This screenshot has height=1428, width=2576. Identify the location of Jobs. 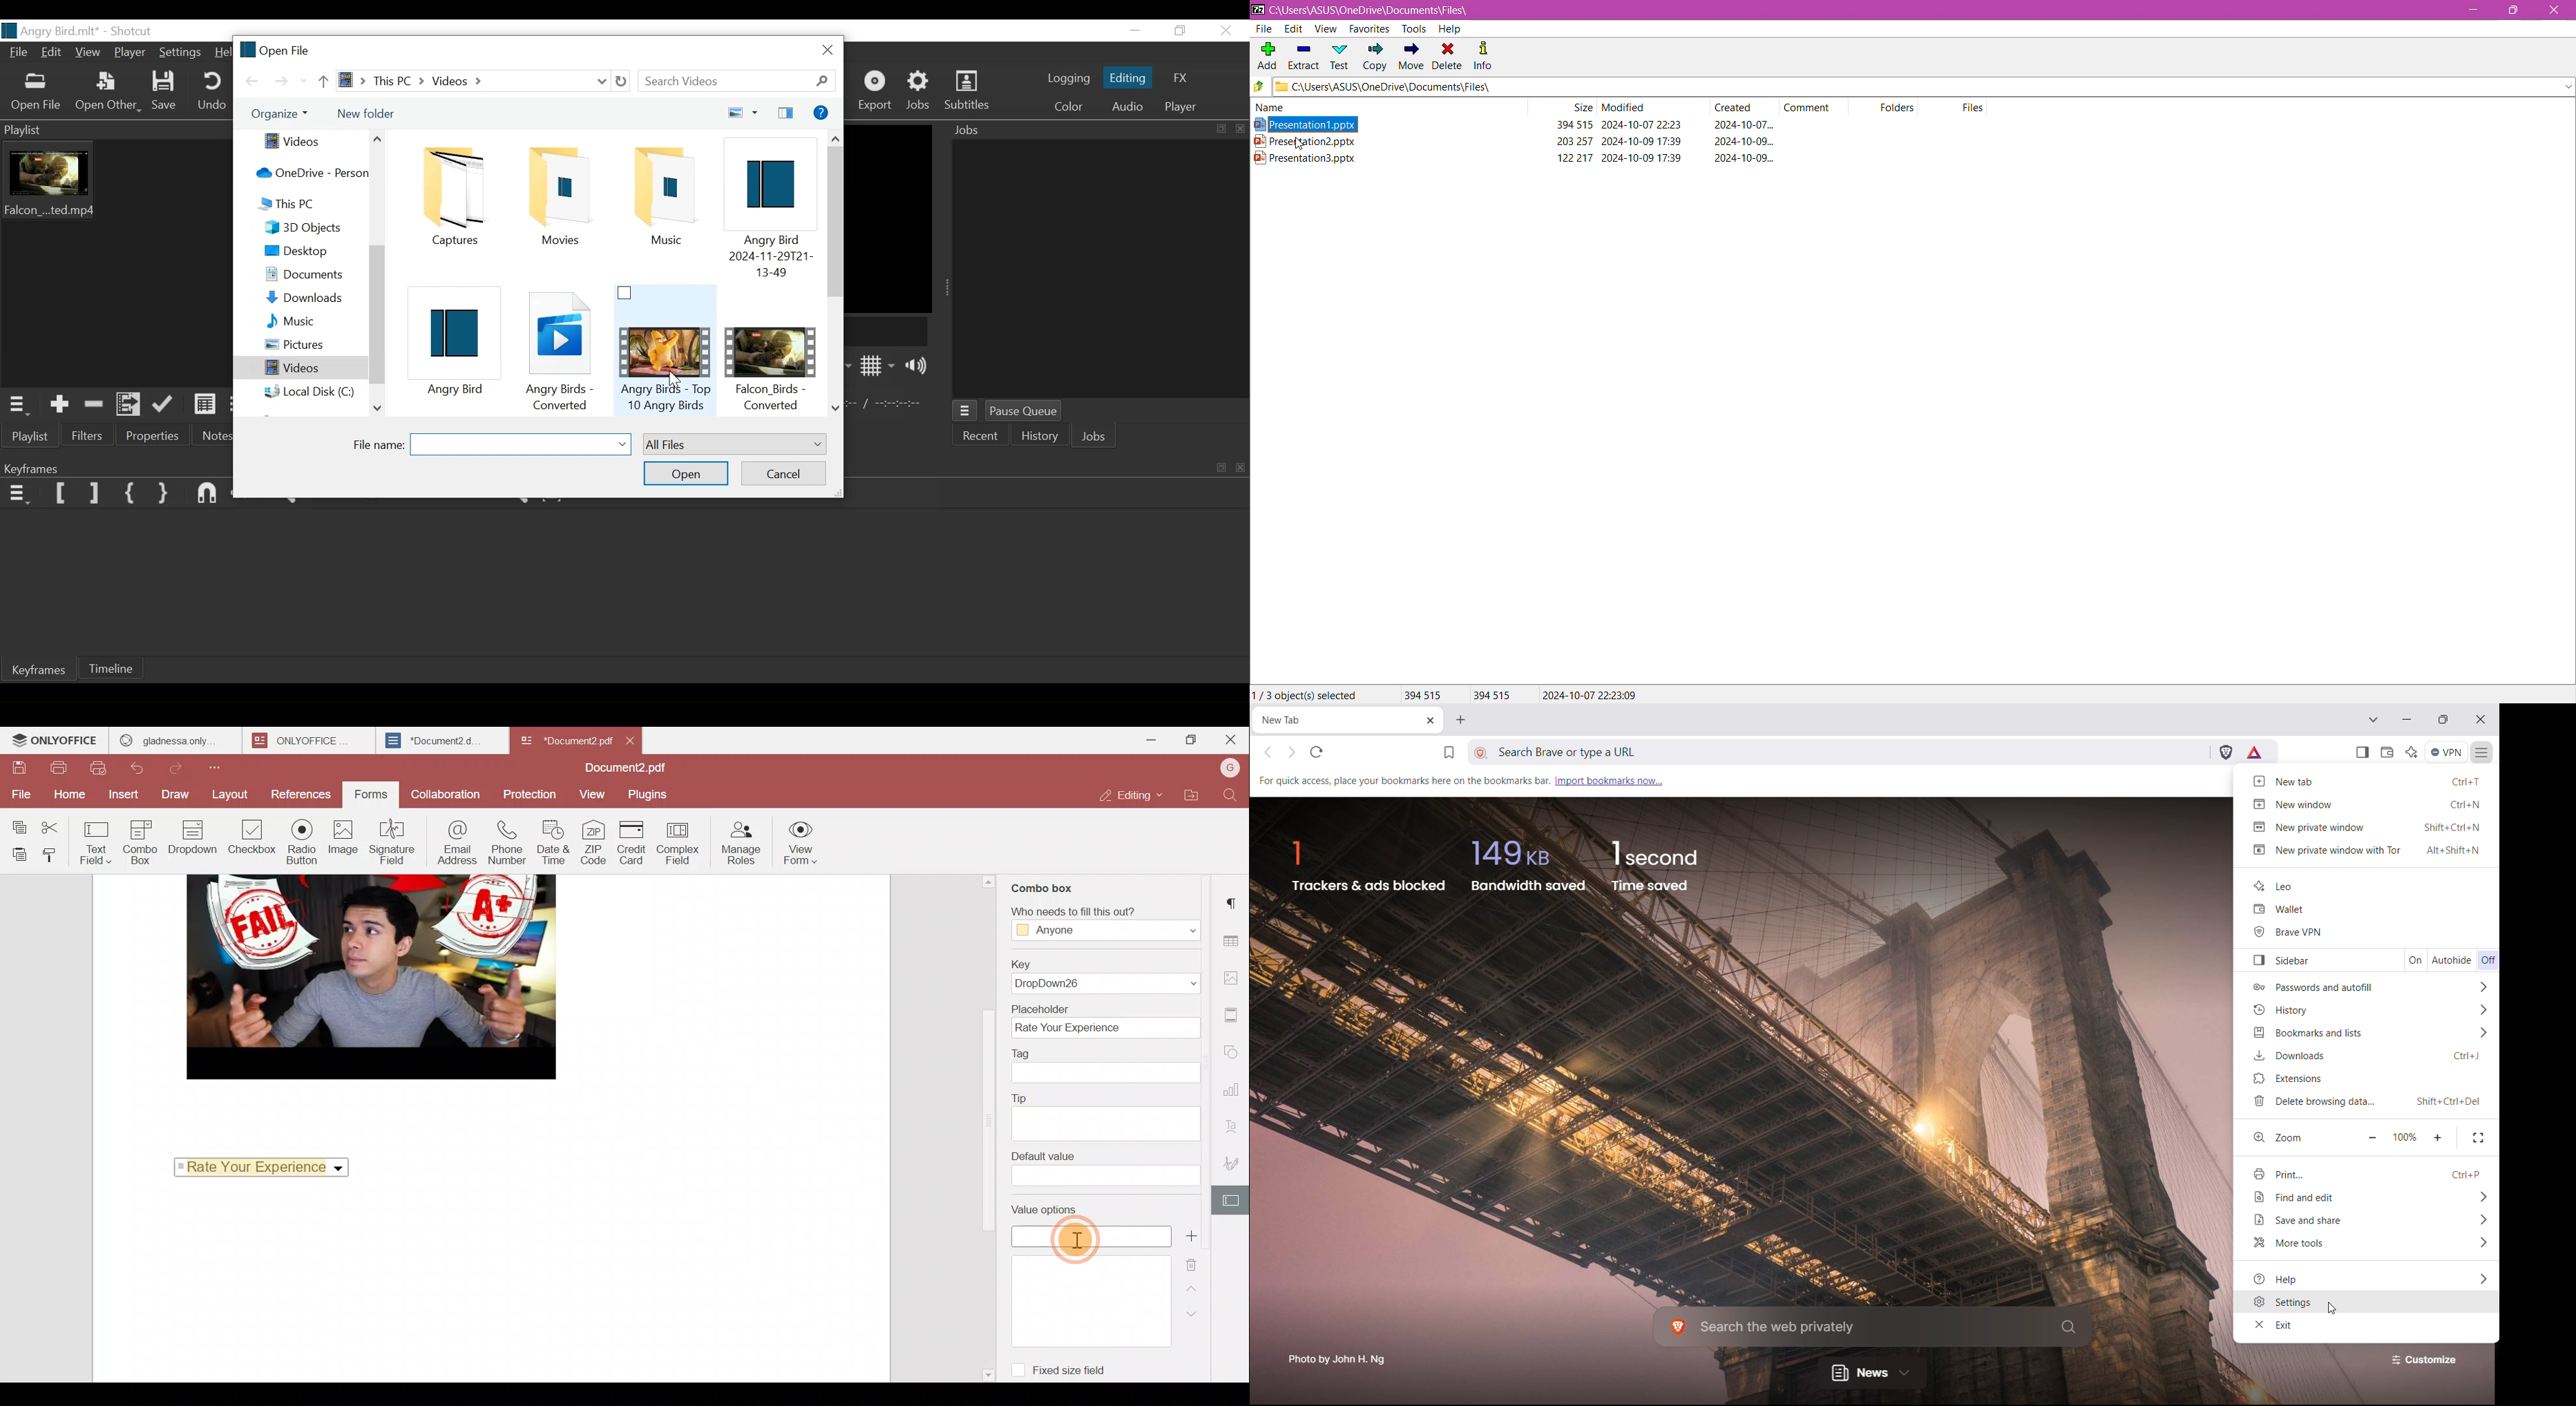
(919, 90).